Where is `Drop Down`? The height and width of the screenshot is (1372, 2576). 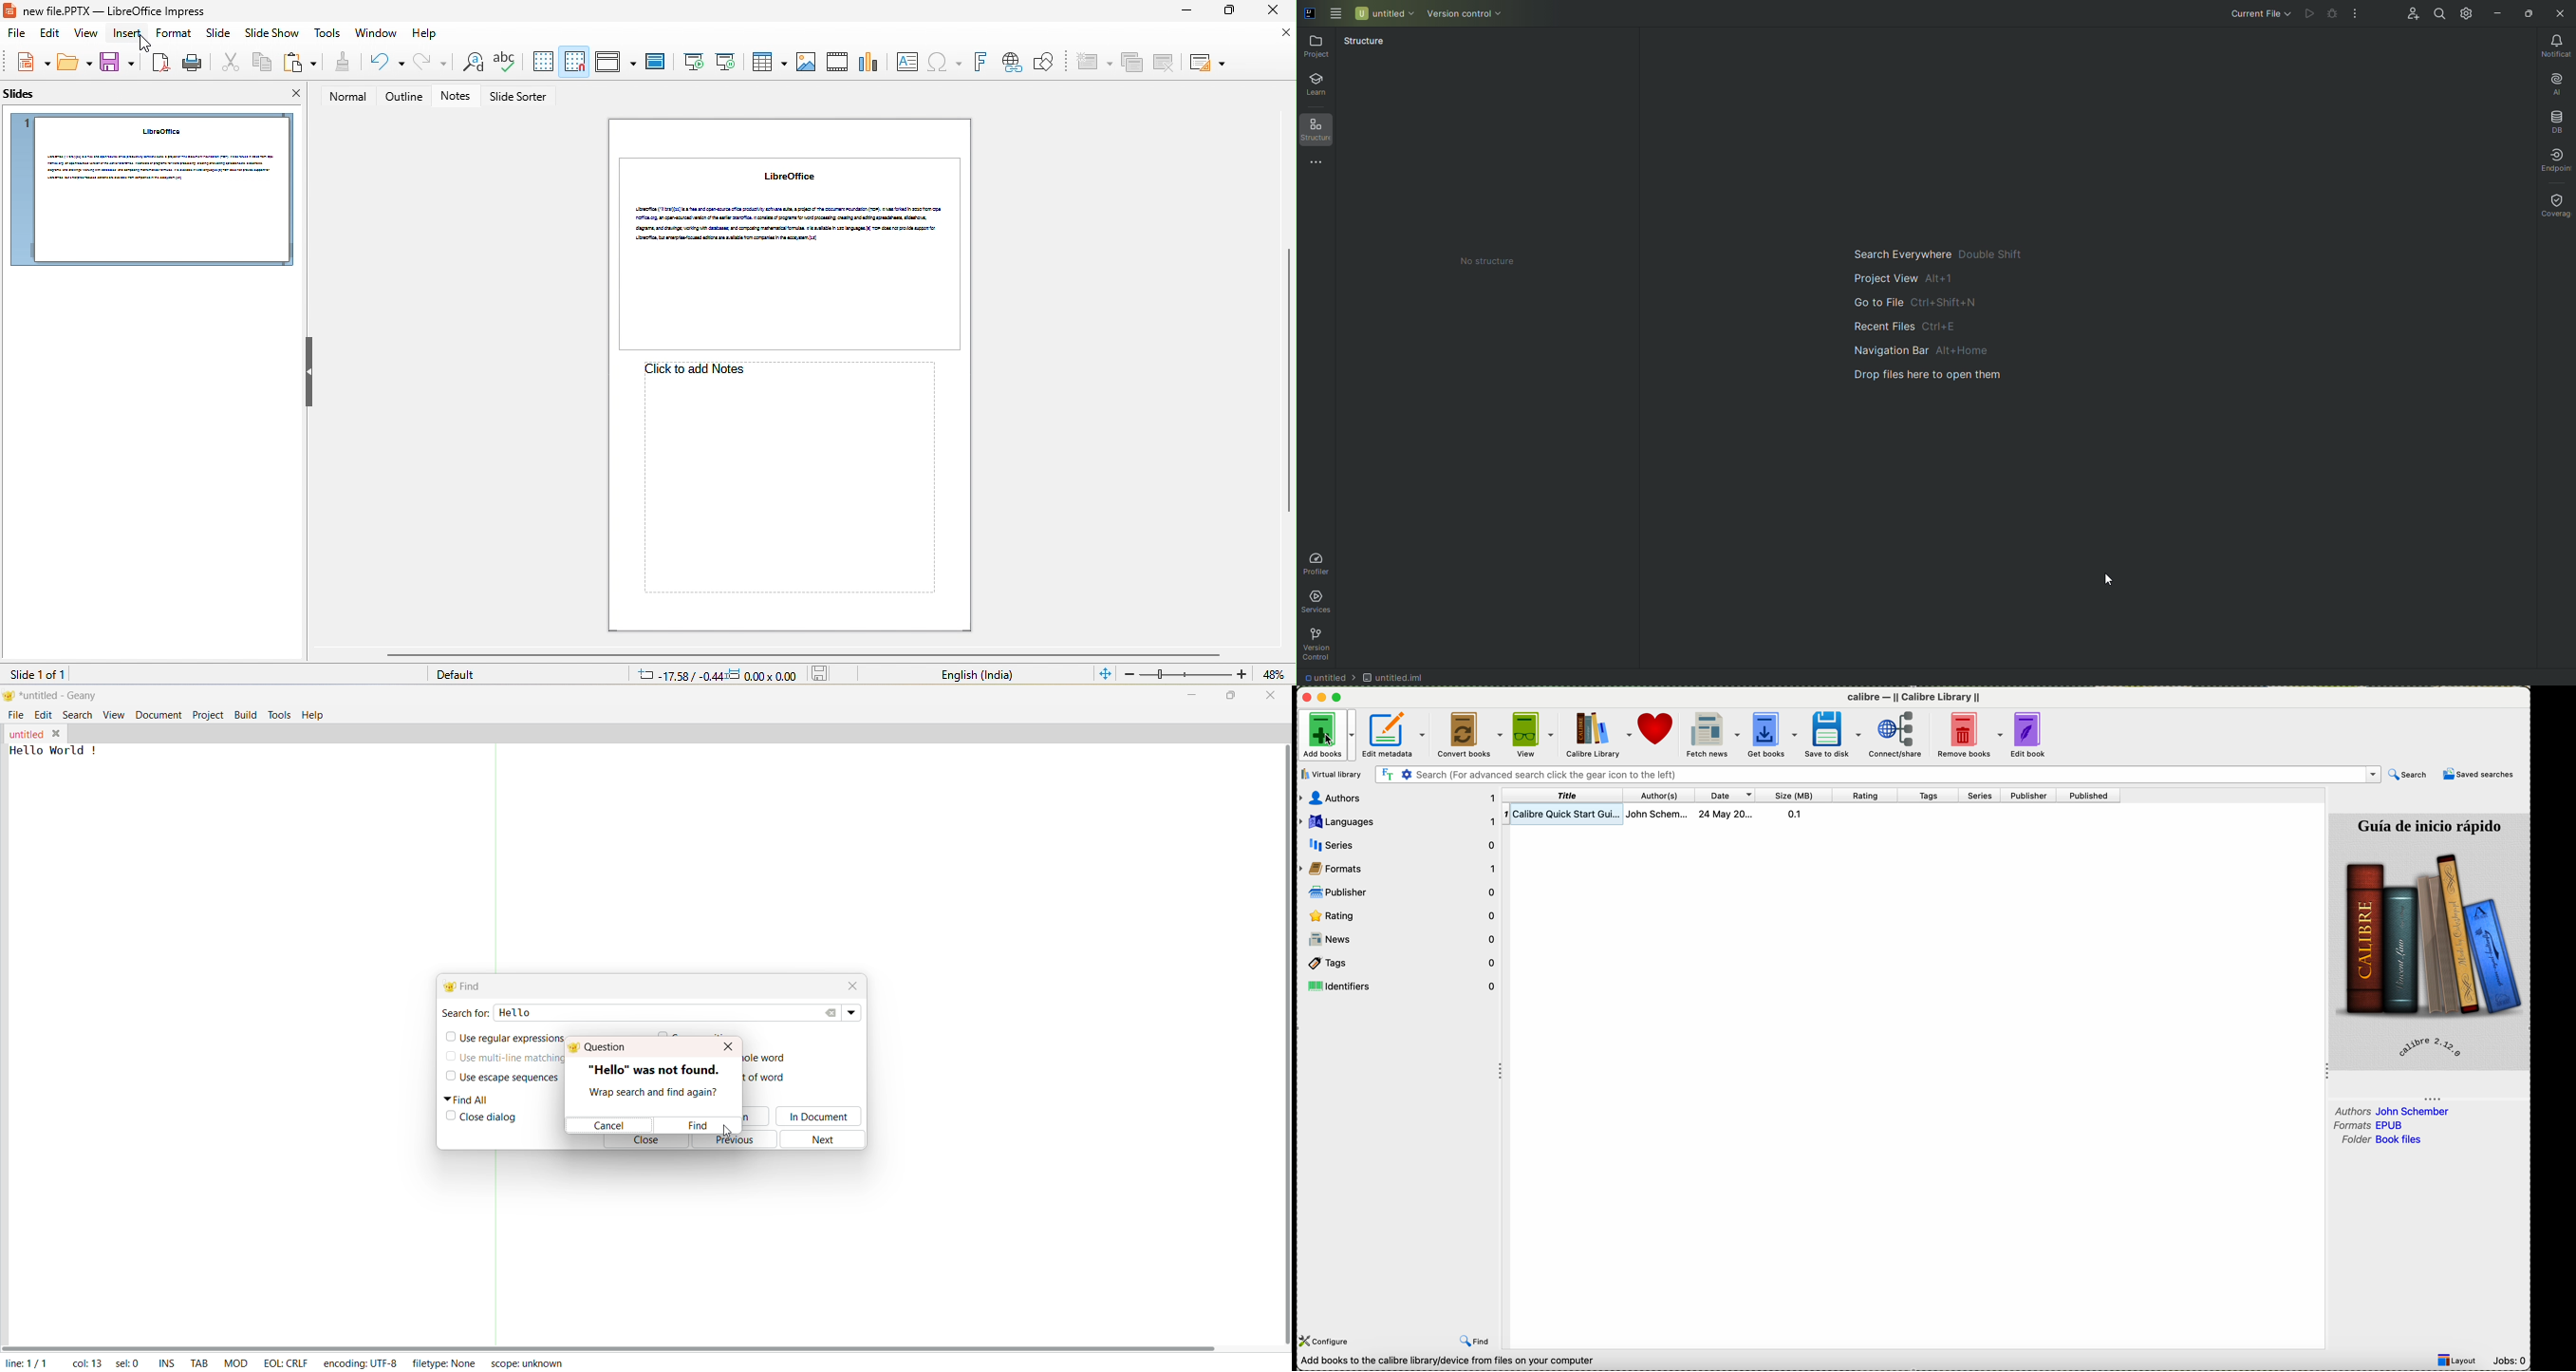 Drop Down is located at coordinates (854, 1013).